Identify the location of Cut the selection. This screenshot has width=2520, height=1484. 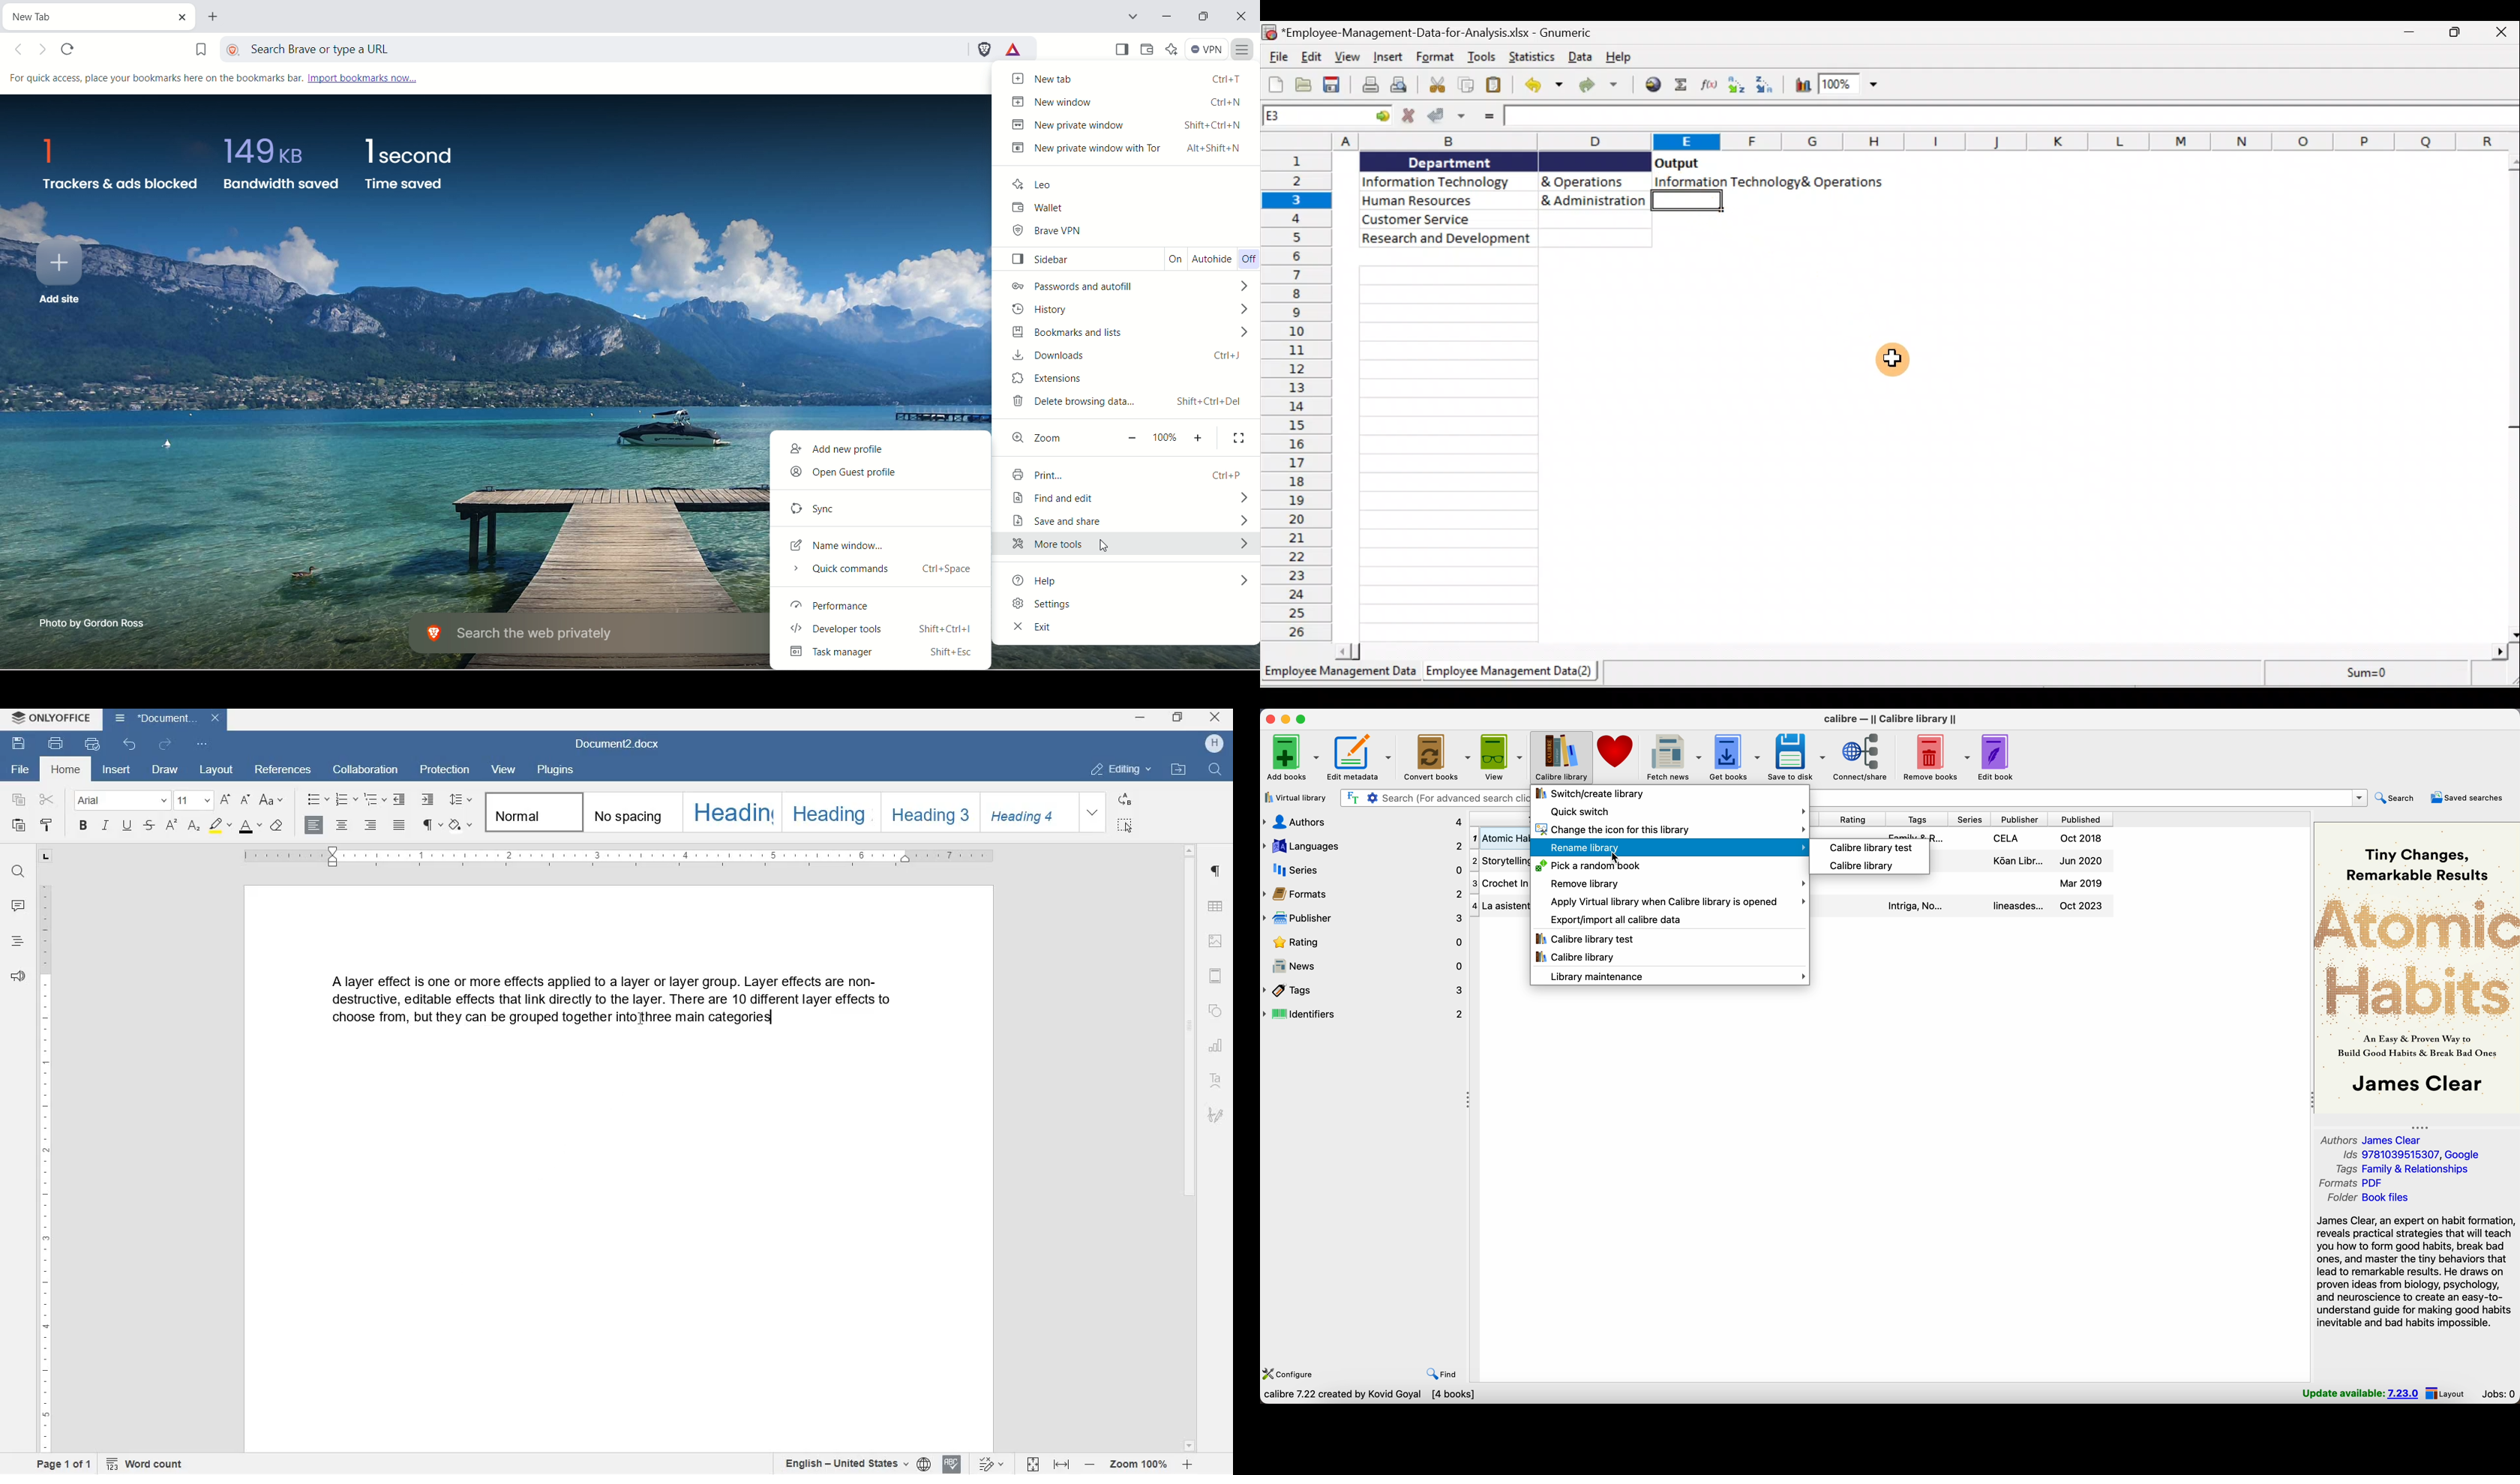
(1440, 86).